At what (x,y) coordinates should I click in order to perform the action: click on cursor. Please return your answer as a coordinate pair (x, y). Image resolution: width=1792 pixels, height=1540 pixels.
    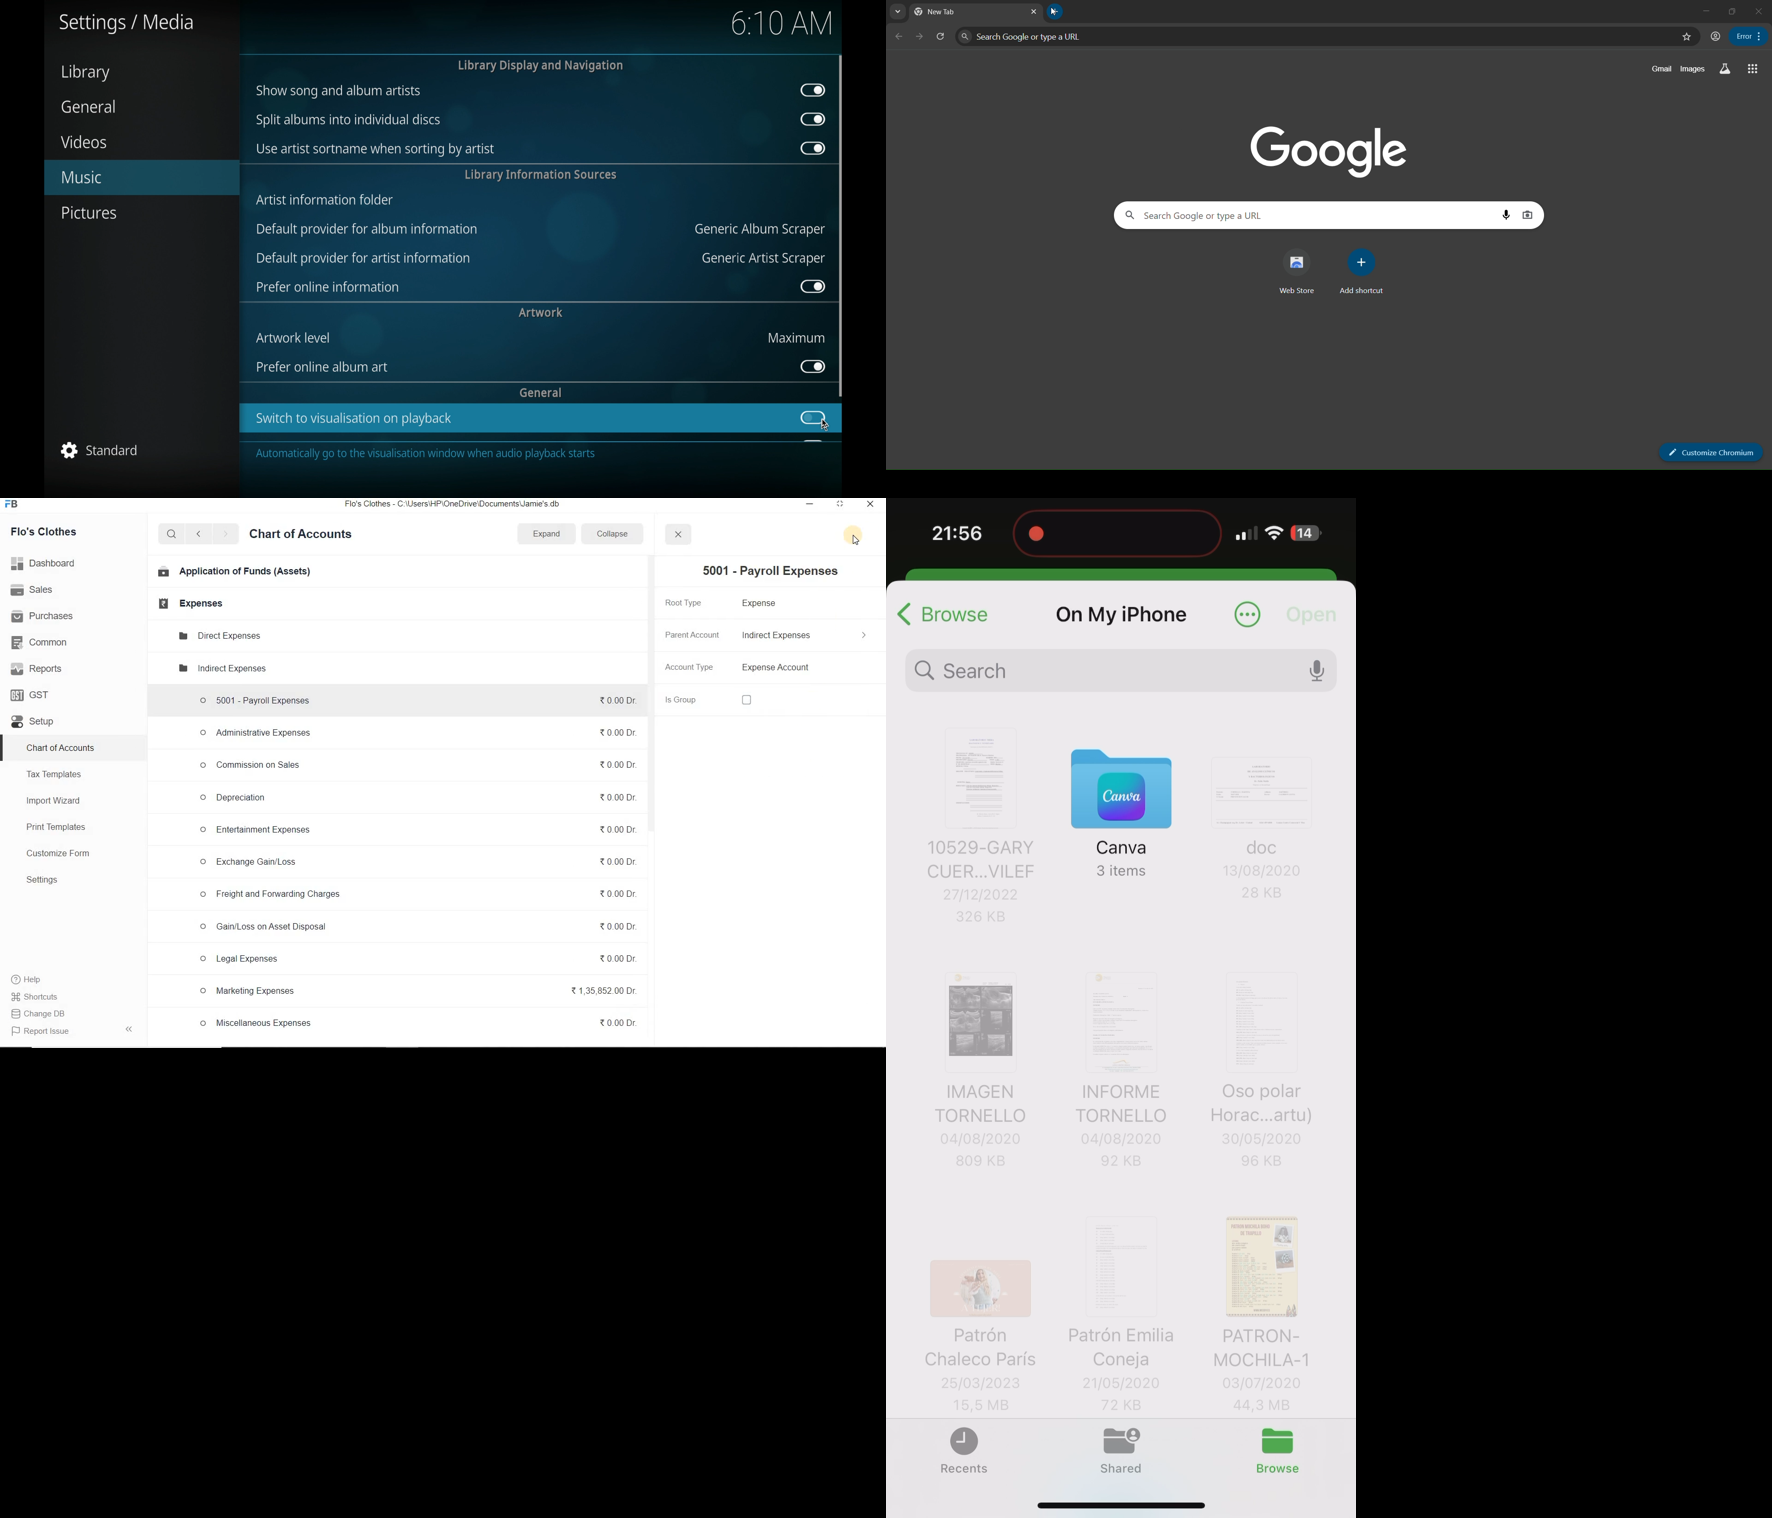
    Looking at the image, I should click on (825, 428).